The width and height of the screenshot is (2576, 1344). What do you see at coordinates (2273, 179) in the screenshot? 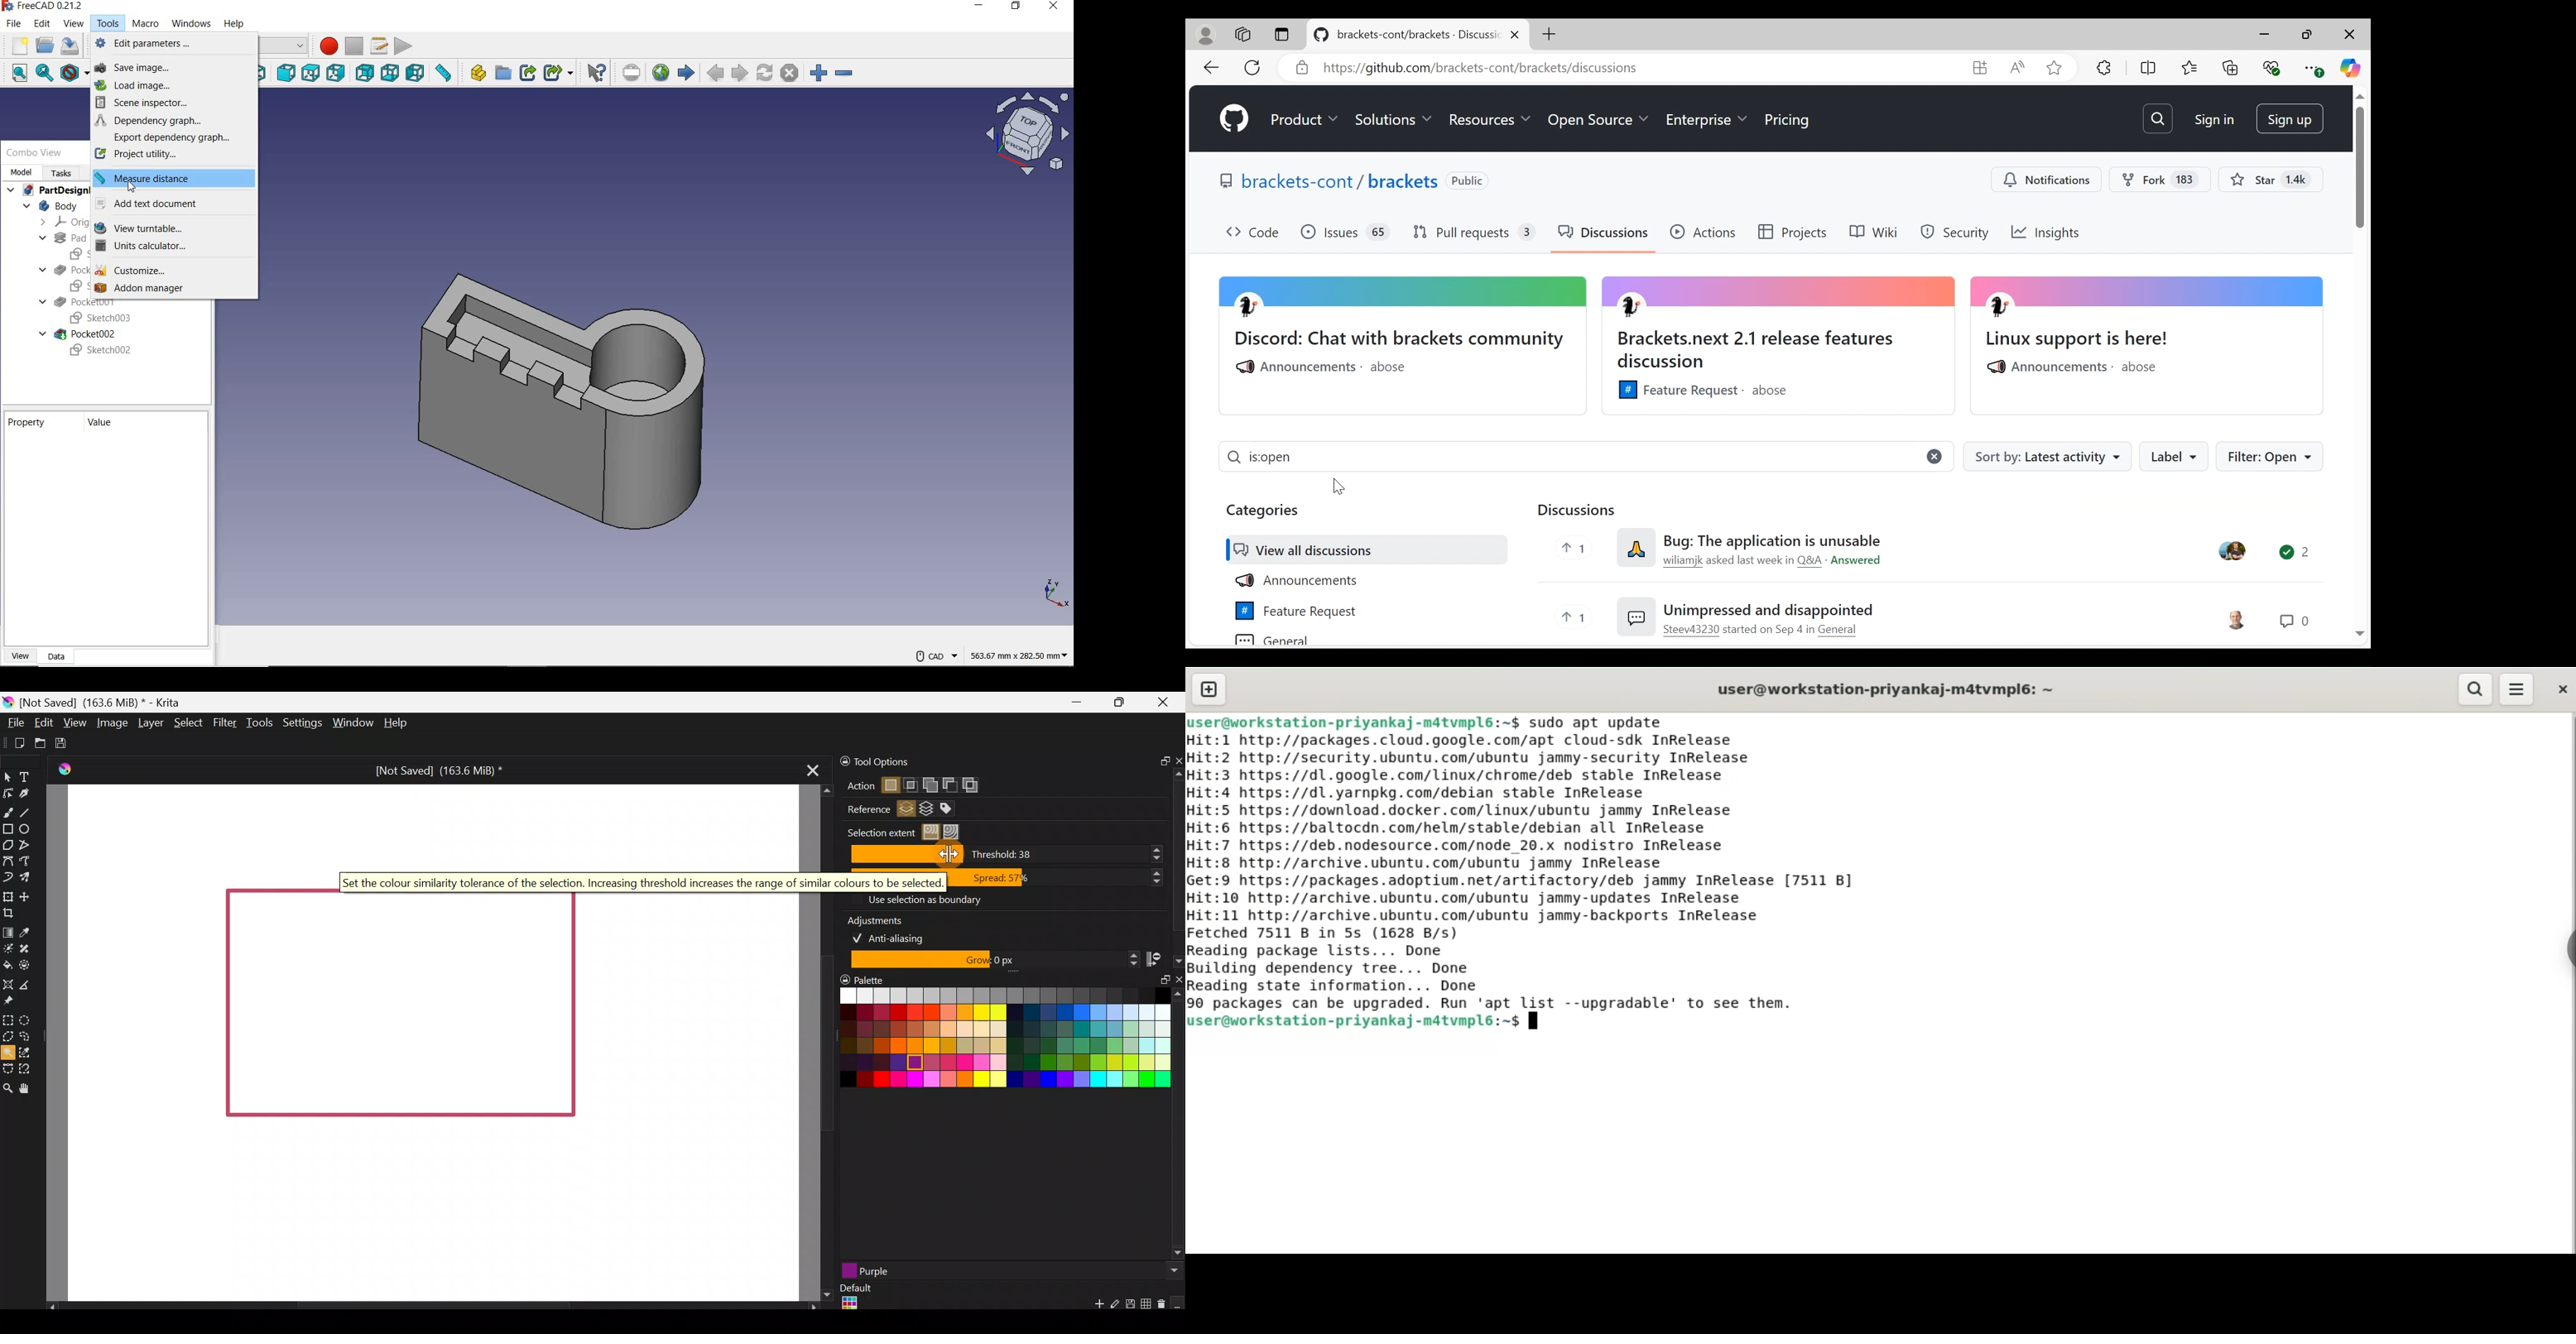
I see `Star ` at bounding box center [2273, 179].